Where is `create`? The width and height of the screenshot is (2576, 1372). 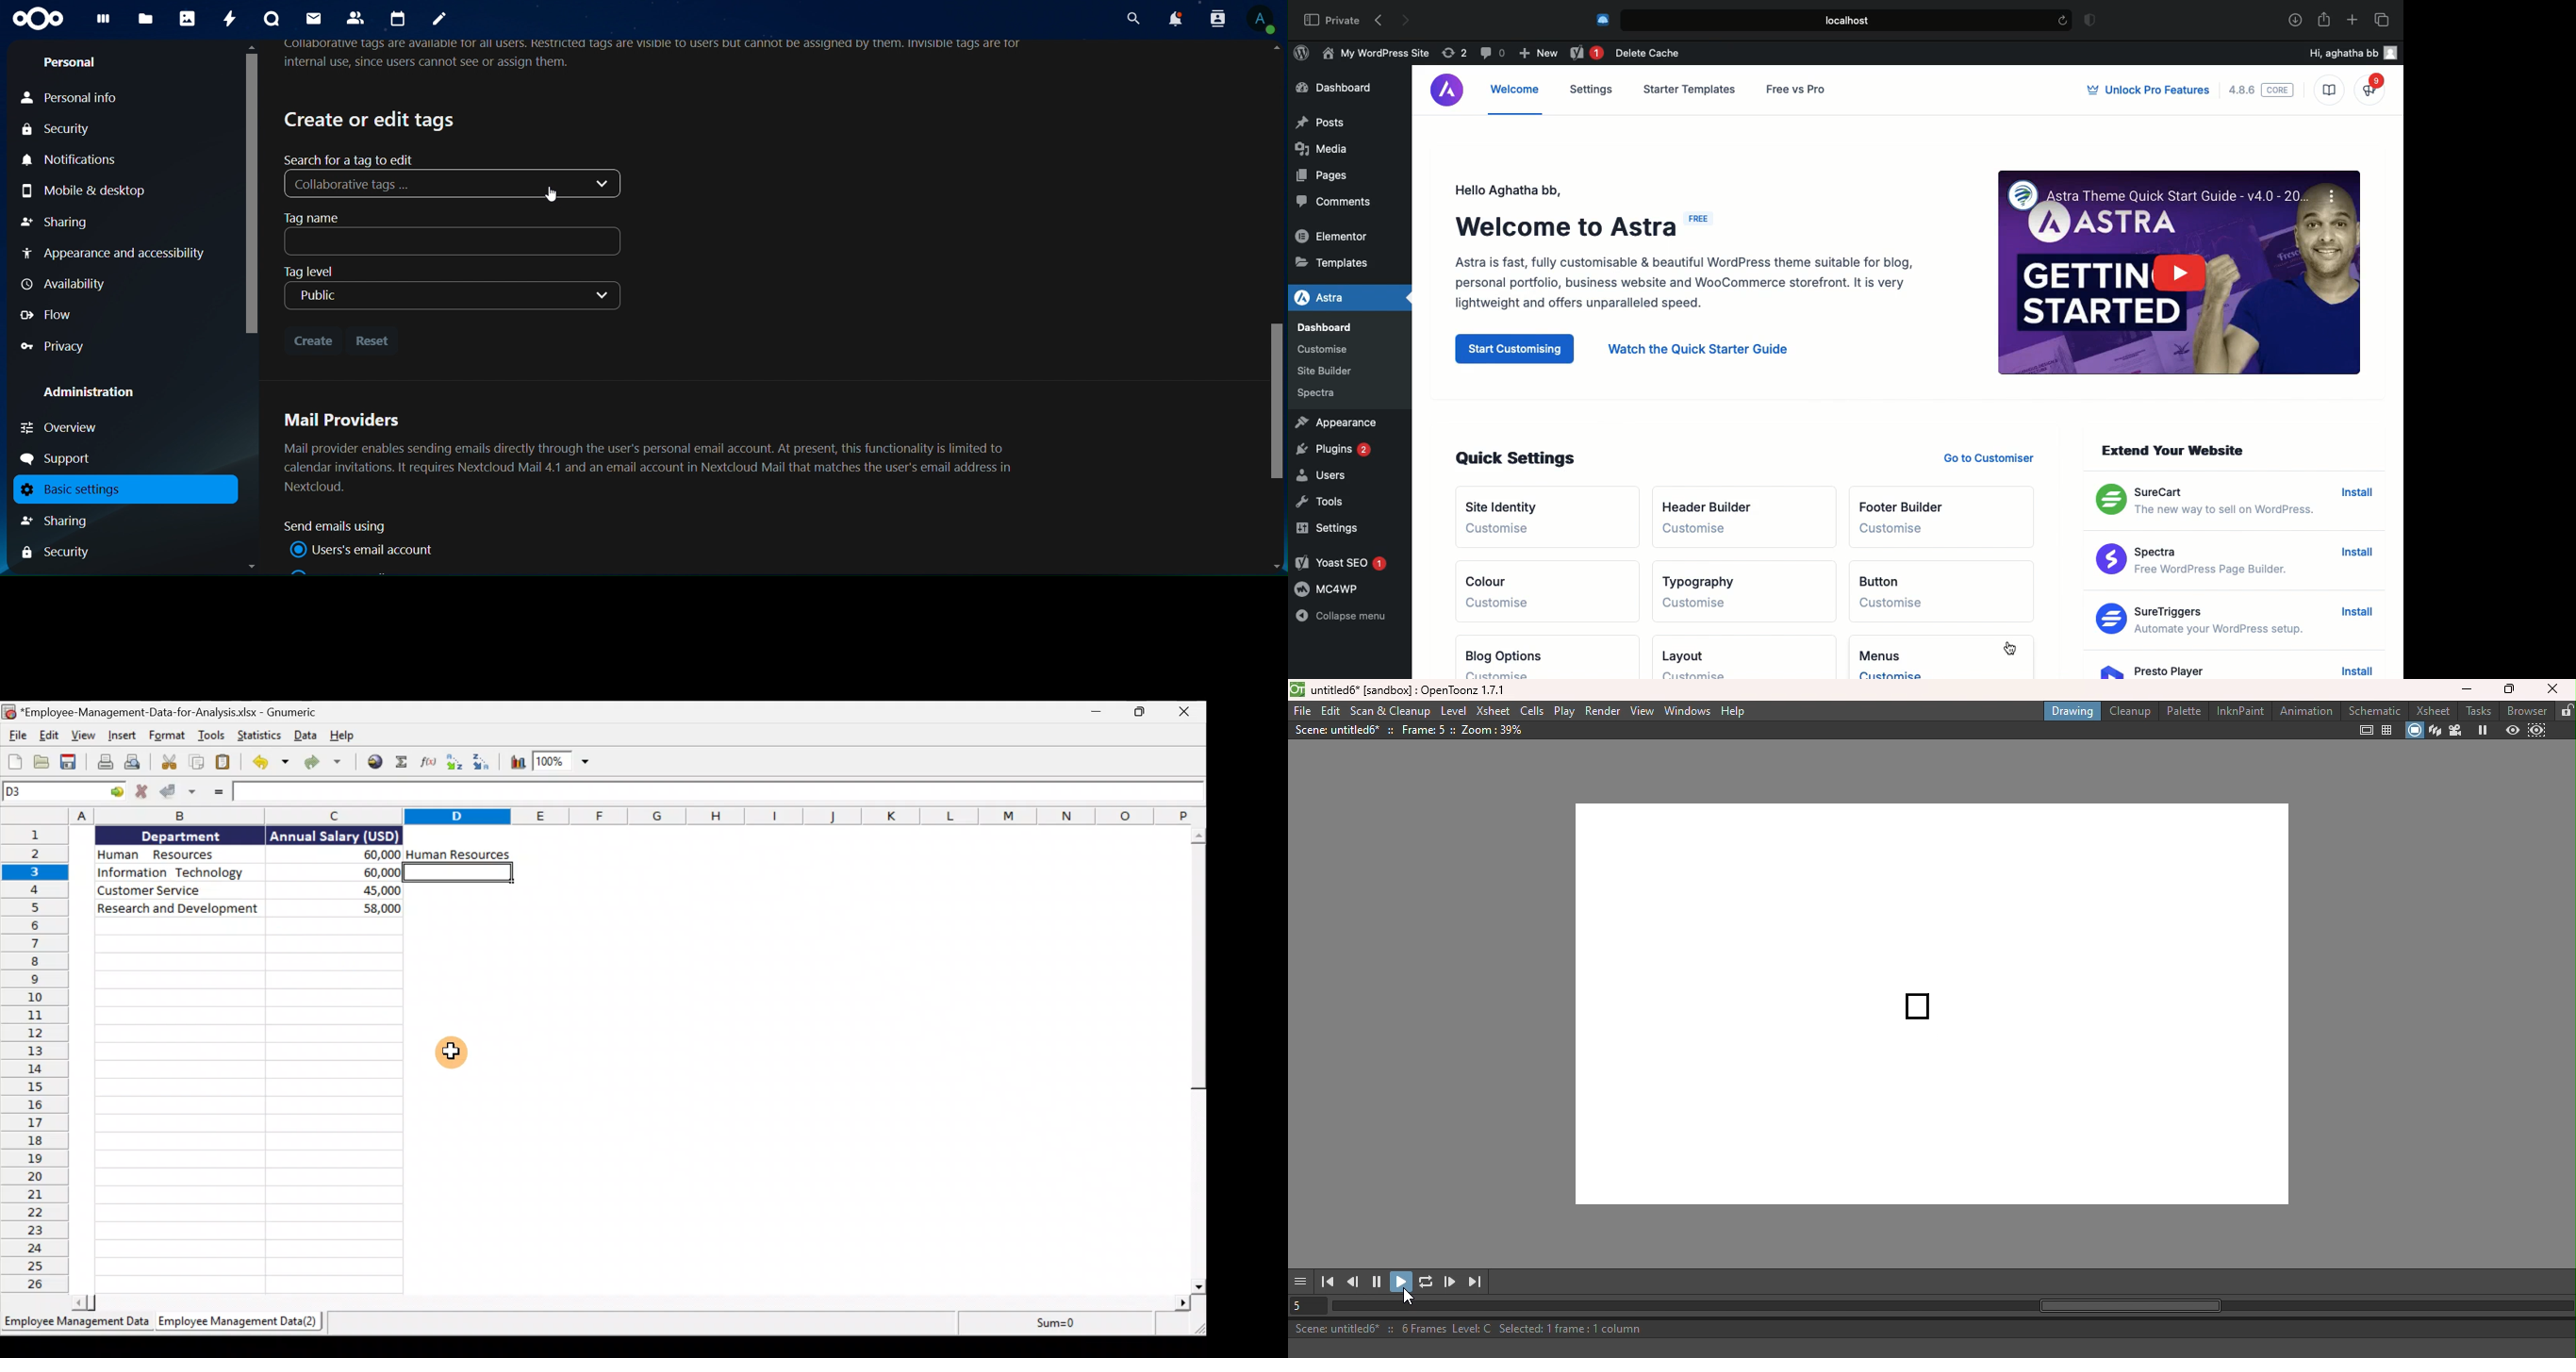
create is located at coordinates (313, 338).